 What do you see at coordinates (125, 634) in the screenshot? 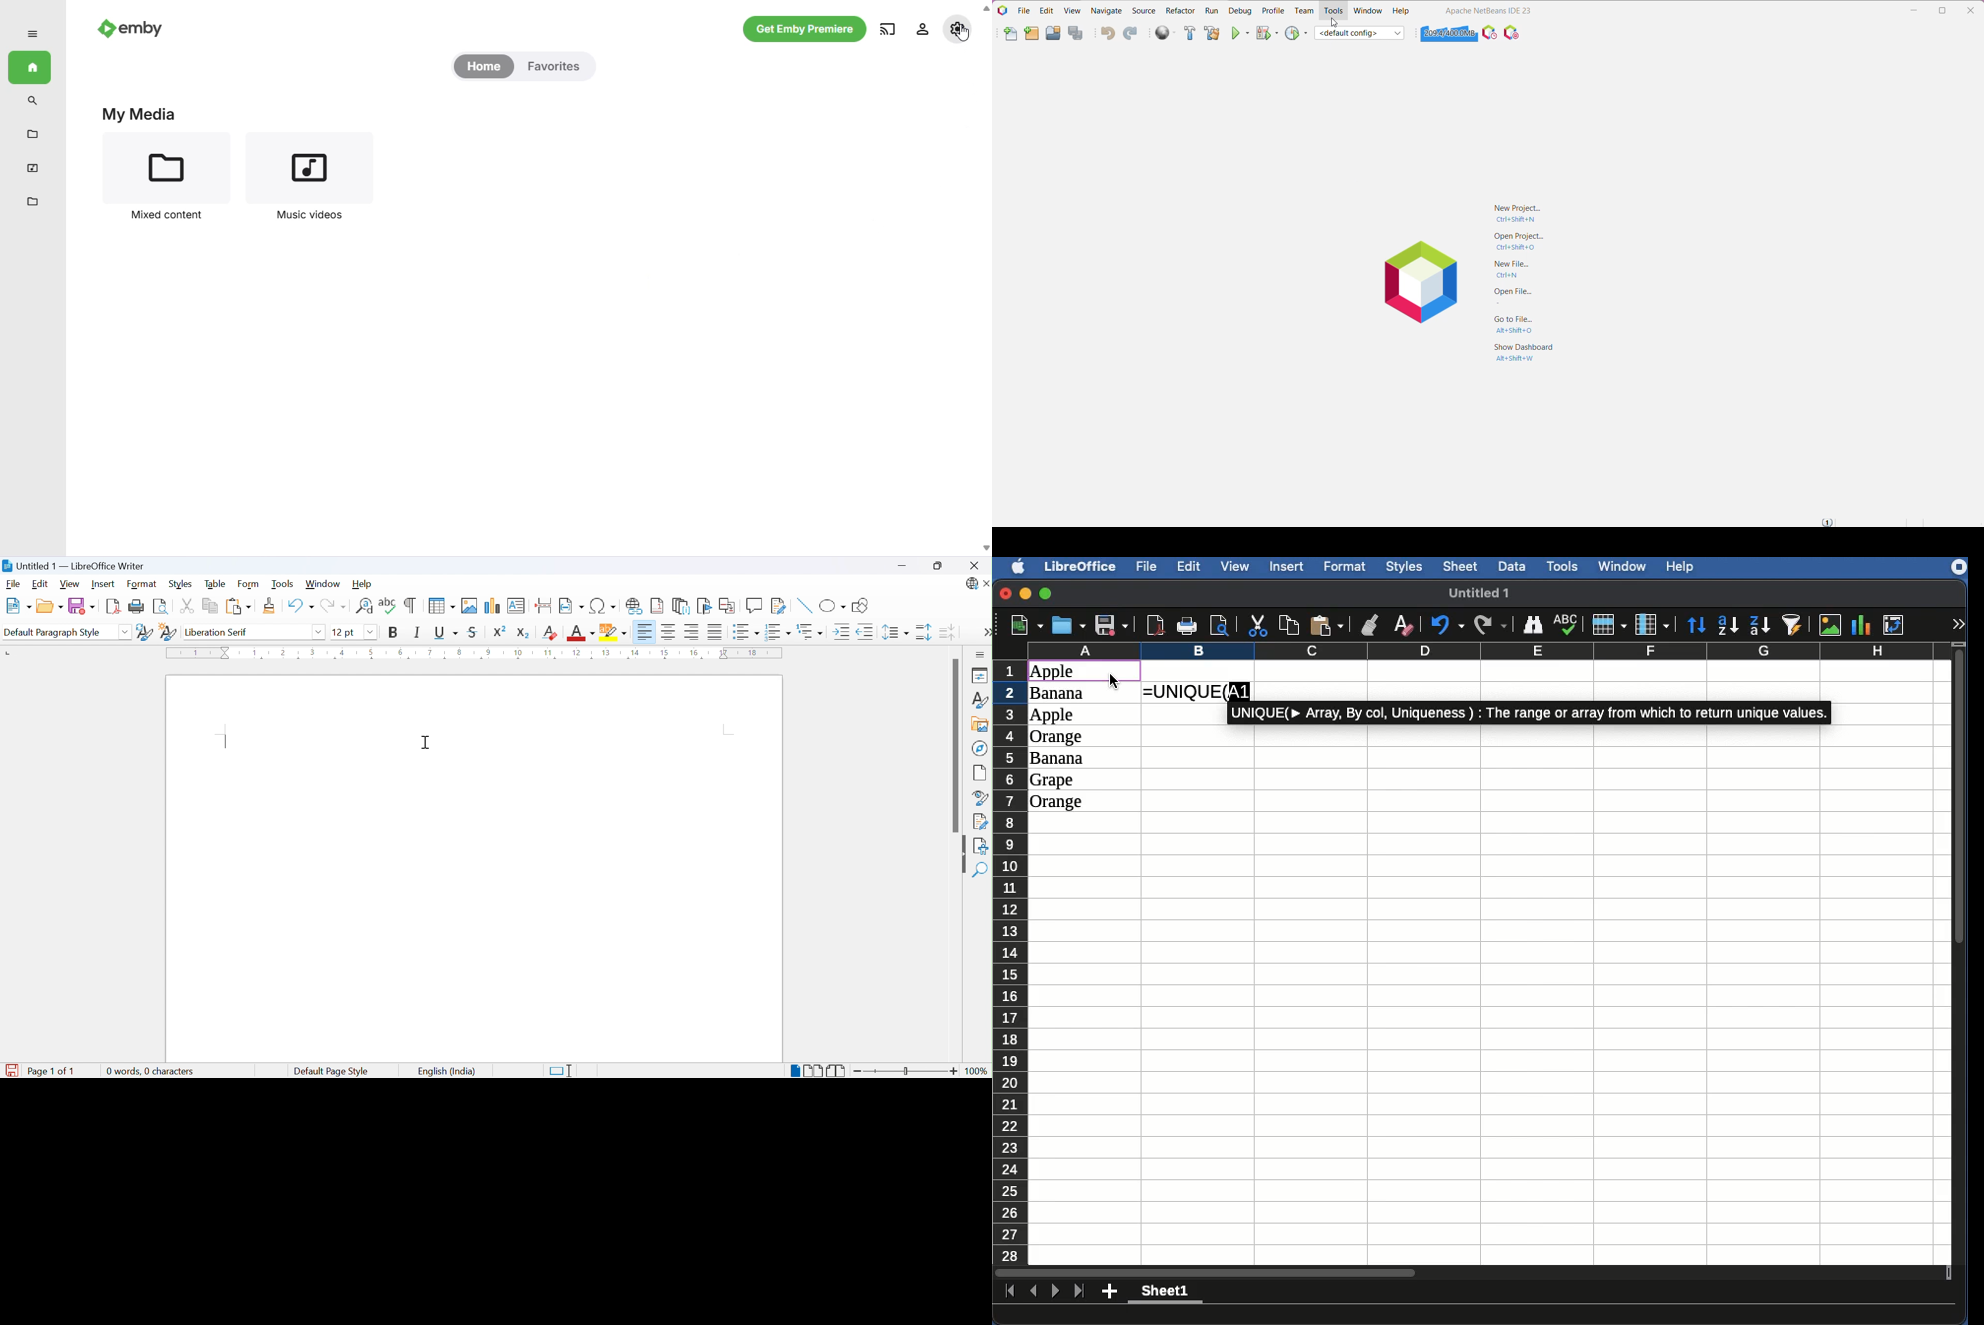
I see `Drop down` at bounding box center [125, 634].